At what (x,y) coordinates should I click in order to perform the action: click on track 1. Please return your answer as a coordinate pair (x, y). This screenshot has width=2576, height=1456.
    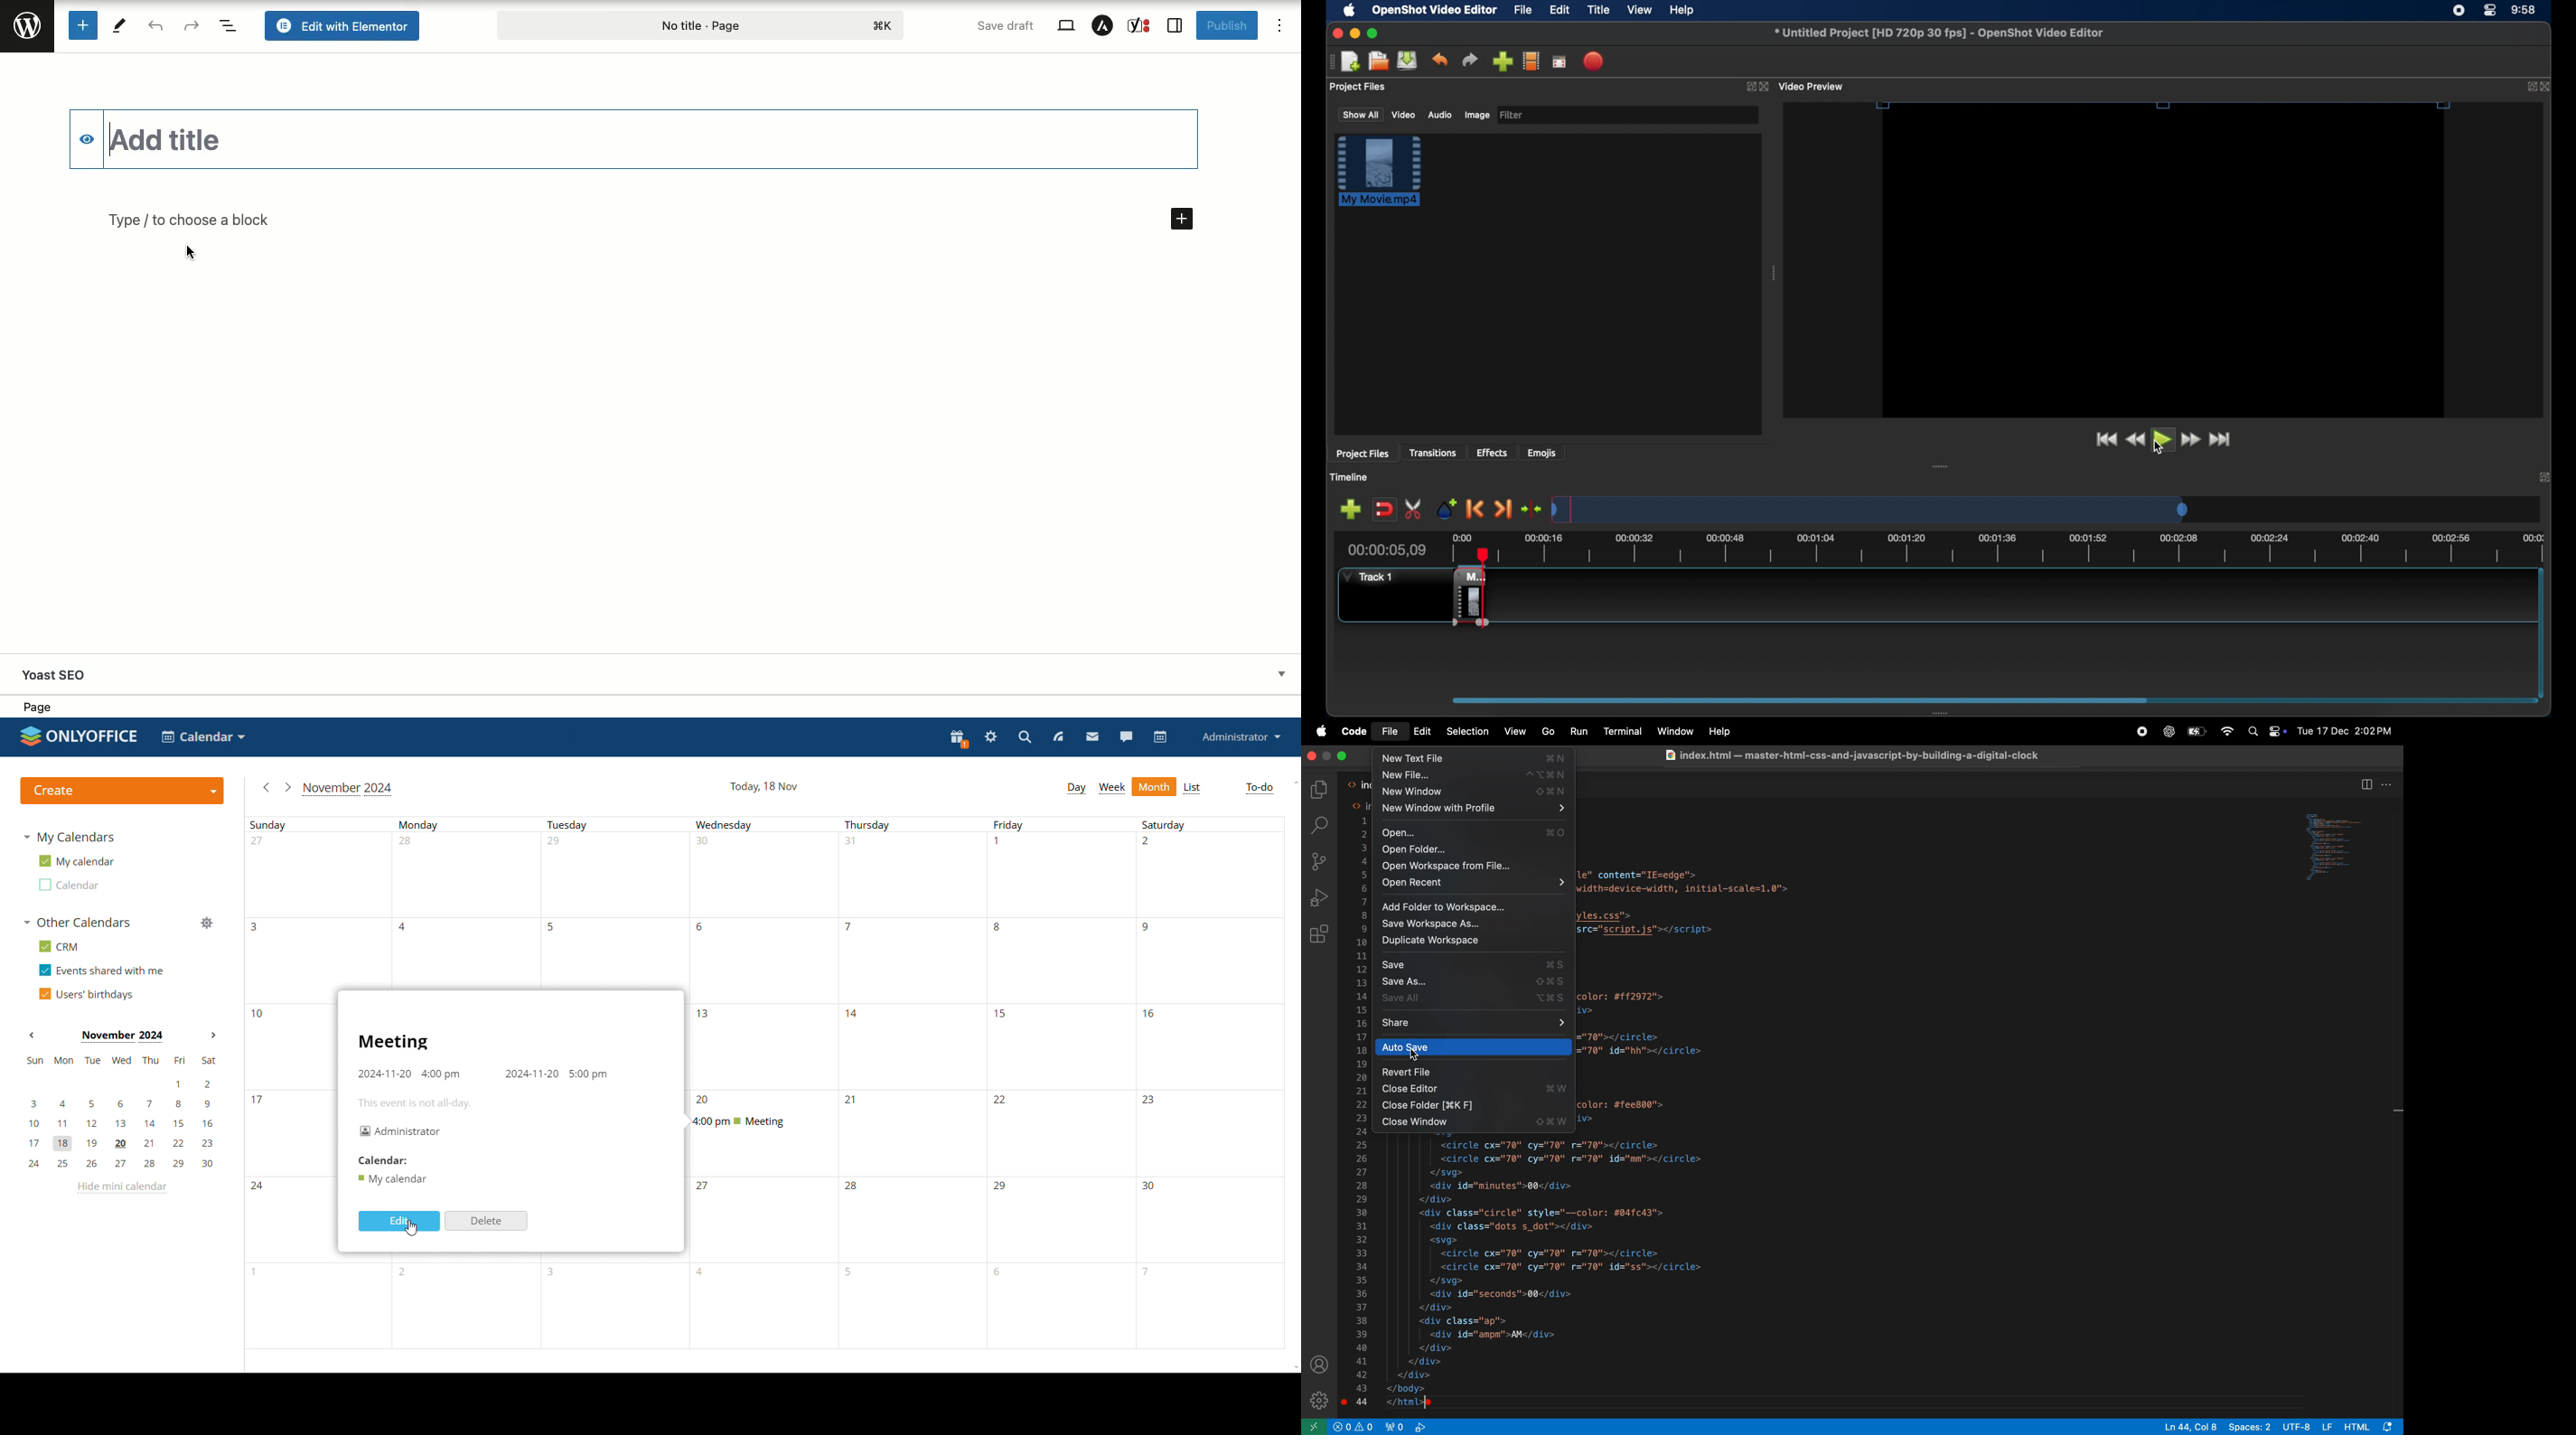
    Looking at the image, I should click on (1371, 577).